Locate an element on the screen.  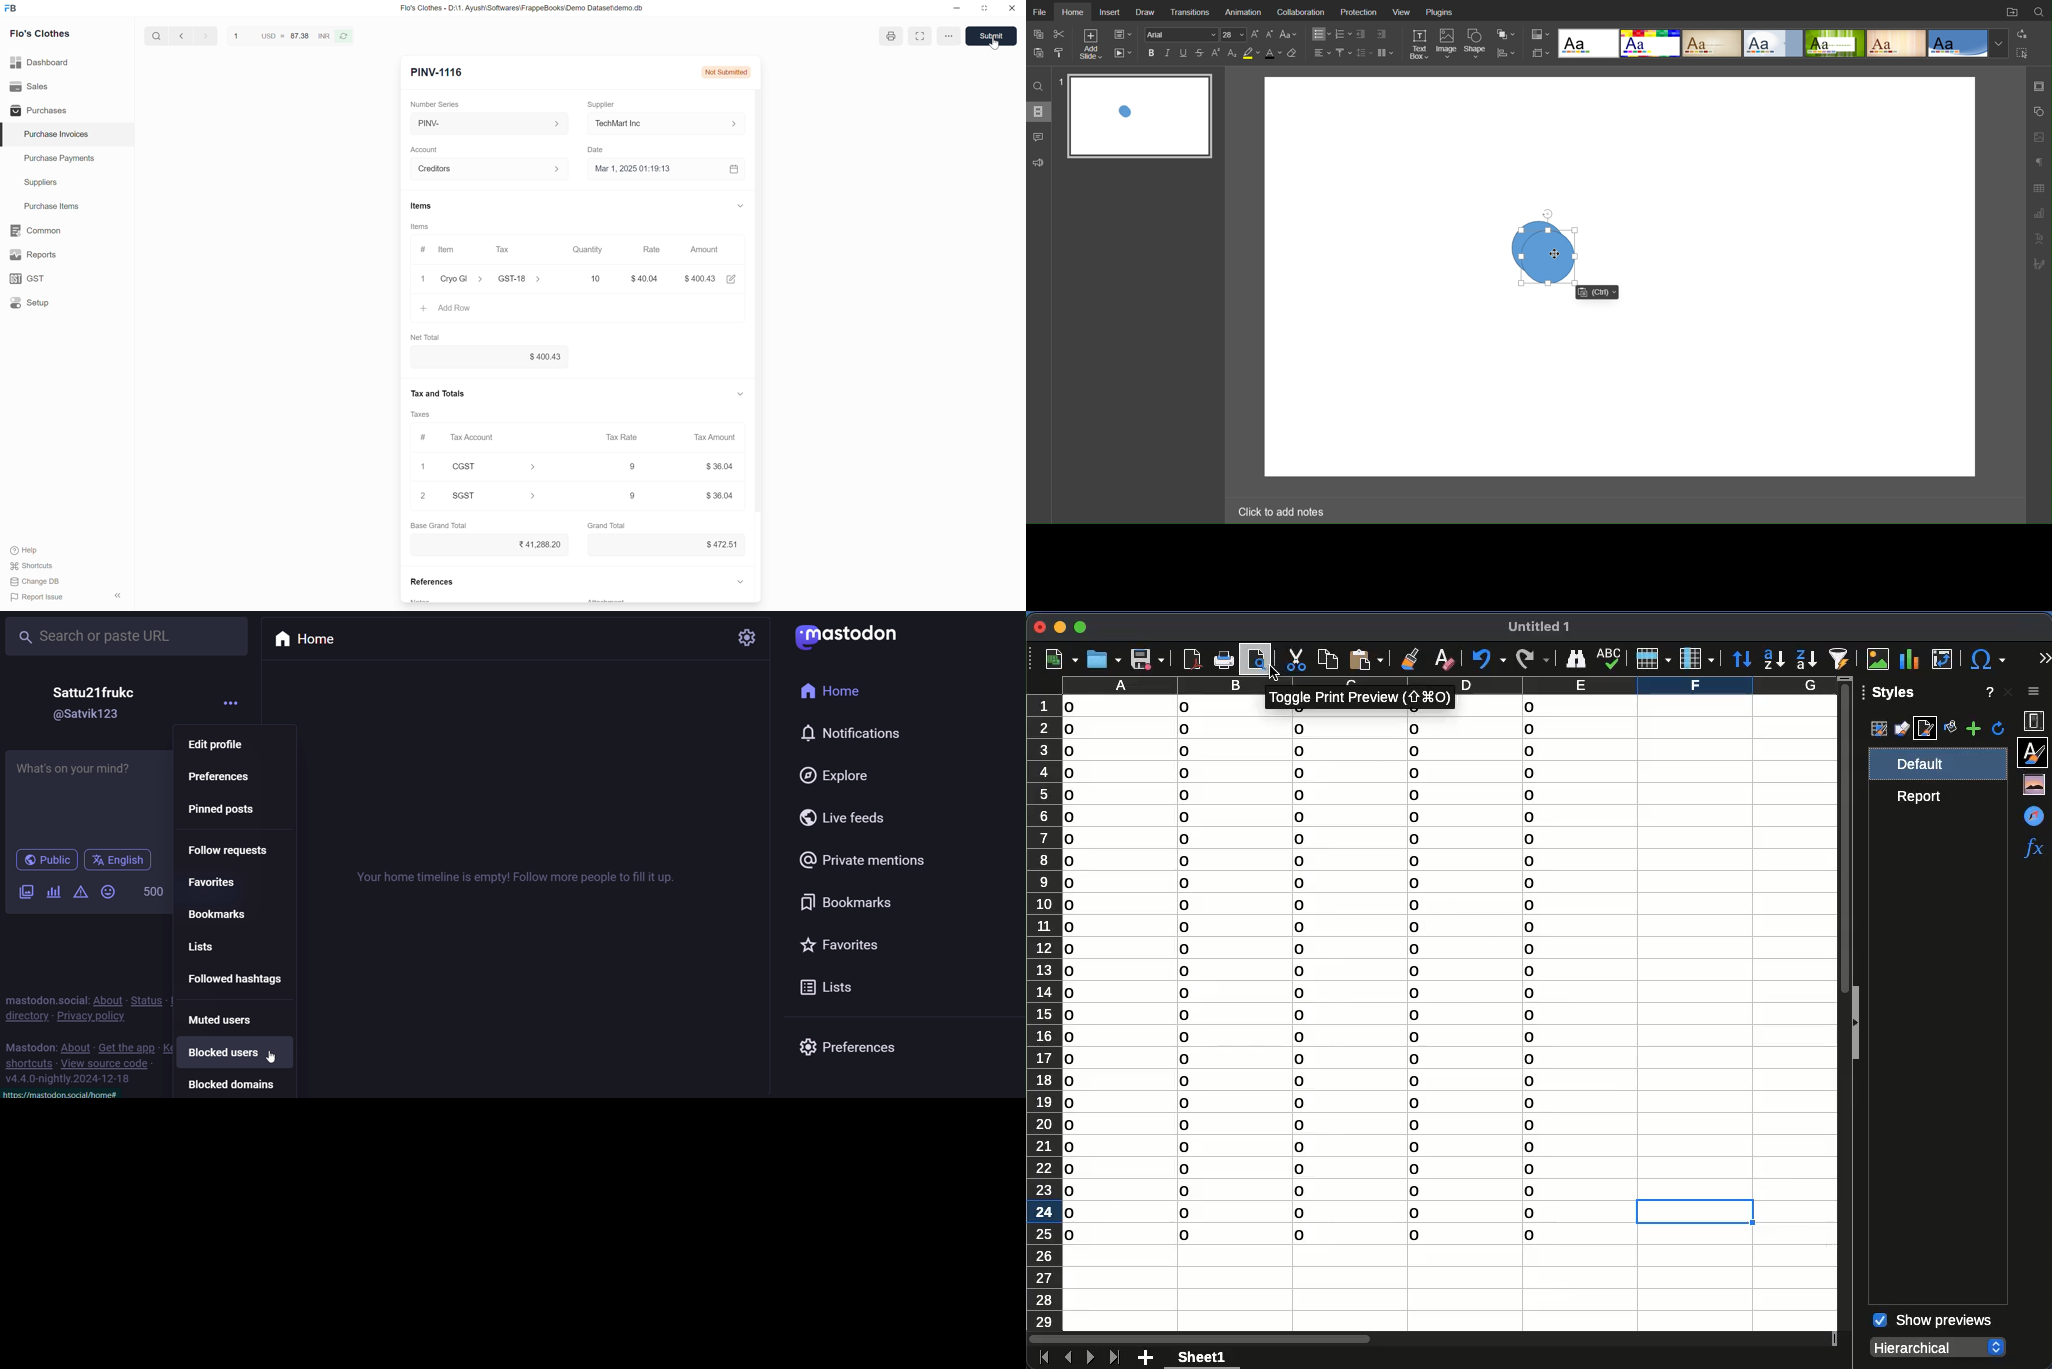
Flo's Clothes - D:\1. Ayush\Softwares\FrappeBooks\Demo Dataset\demo.db is located at coordinates (521, 8).